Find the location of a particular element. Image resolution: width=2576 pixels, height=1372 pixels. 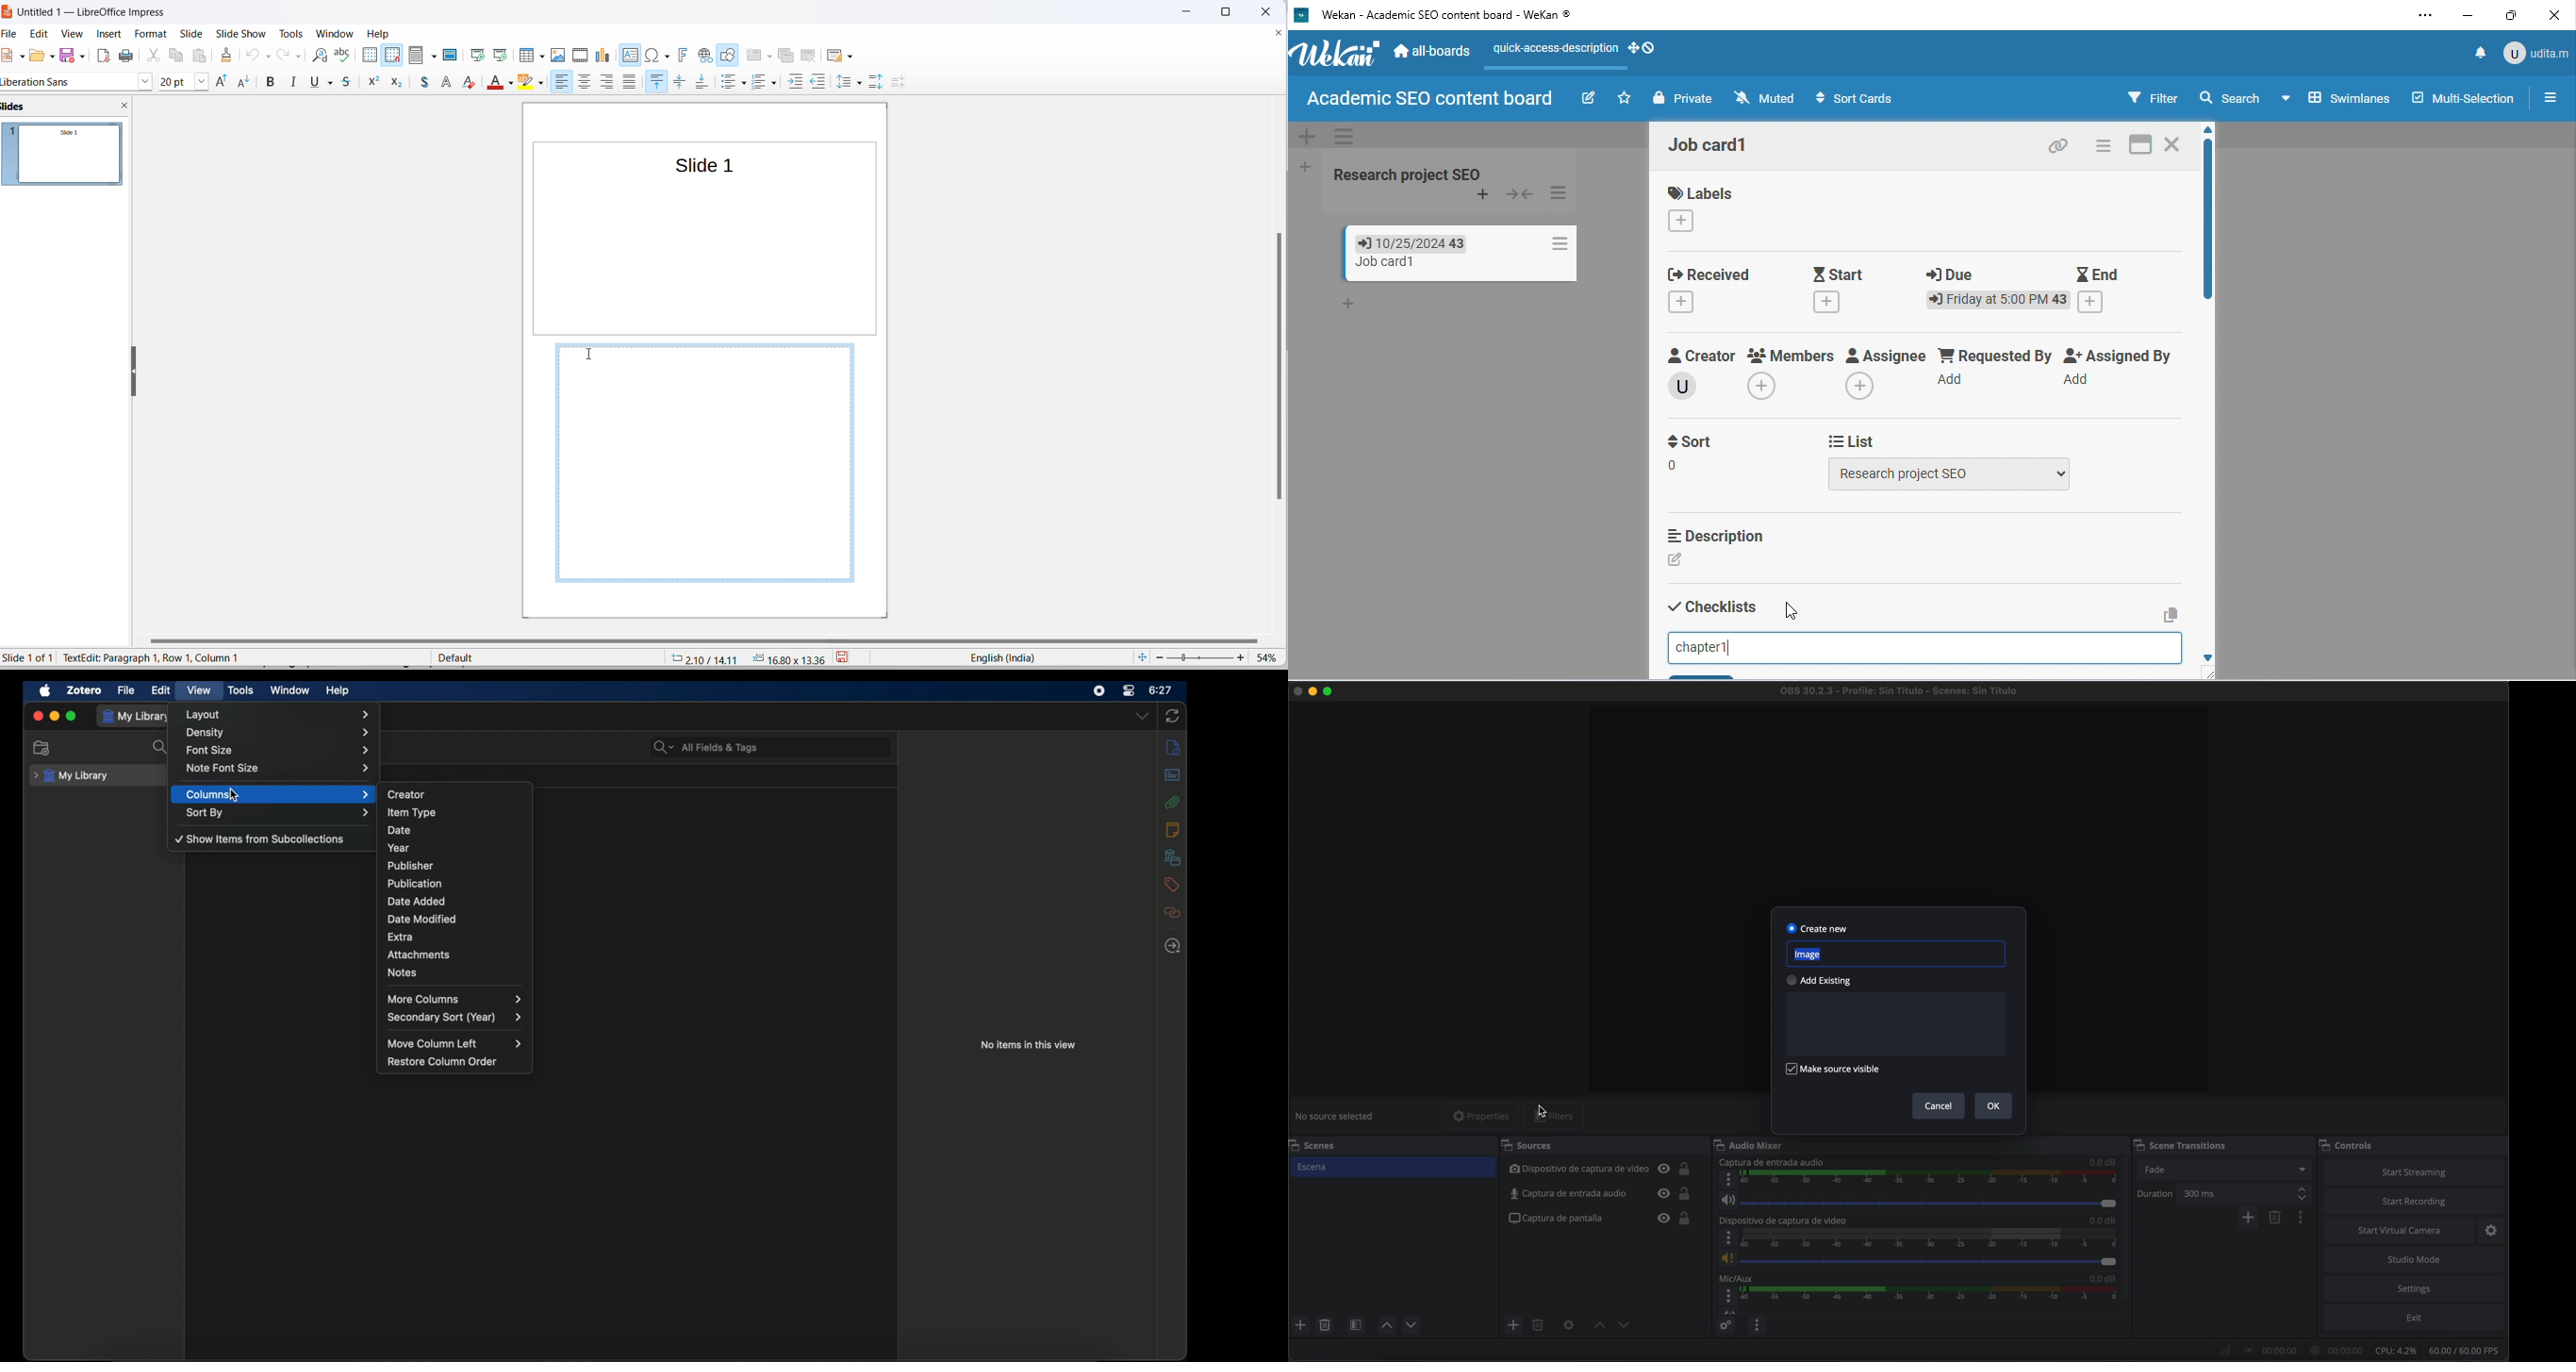

0.0 dB is located at coordinates (2103, 1277).